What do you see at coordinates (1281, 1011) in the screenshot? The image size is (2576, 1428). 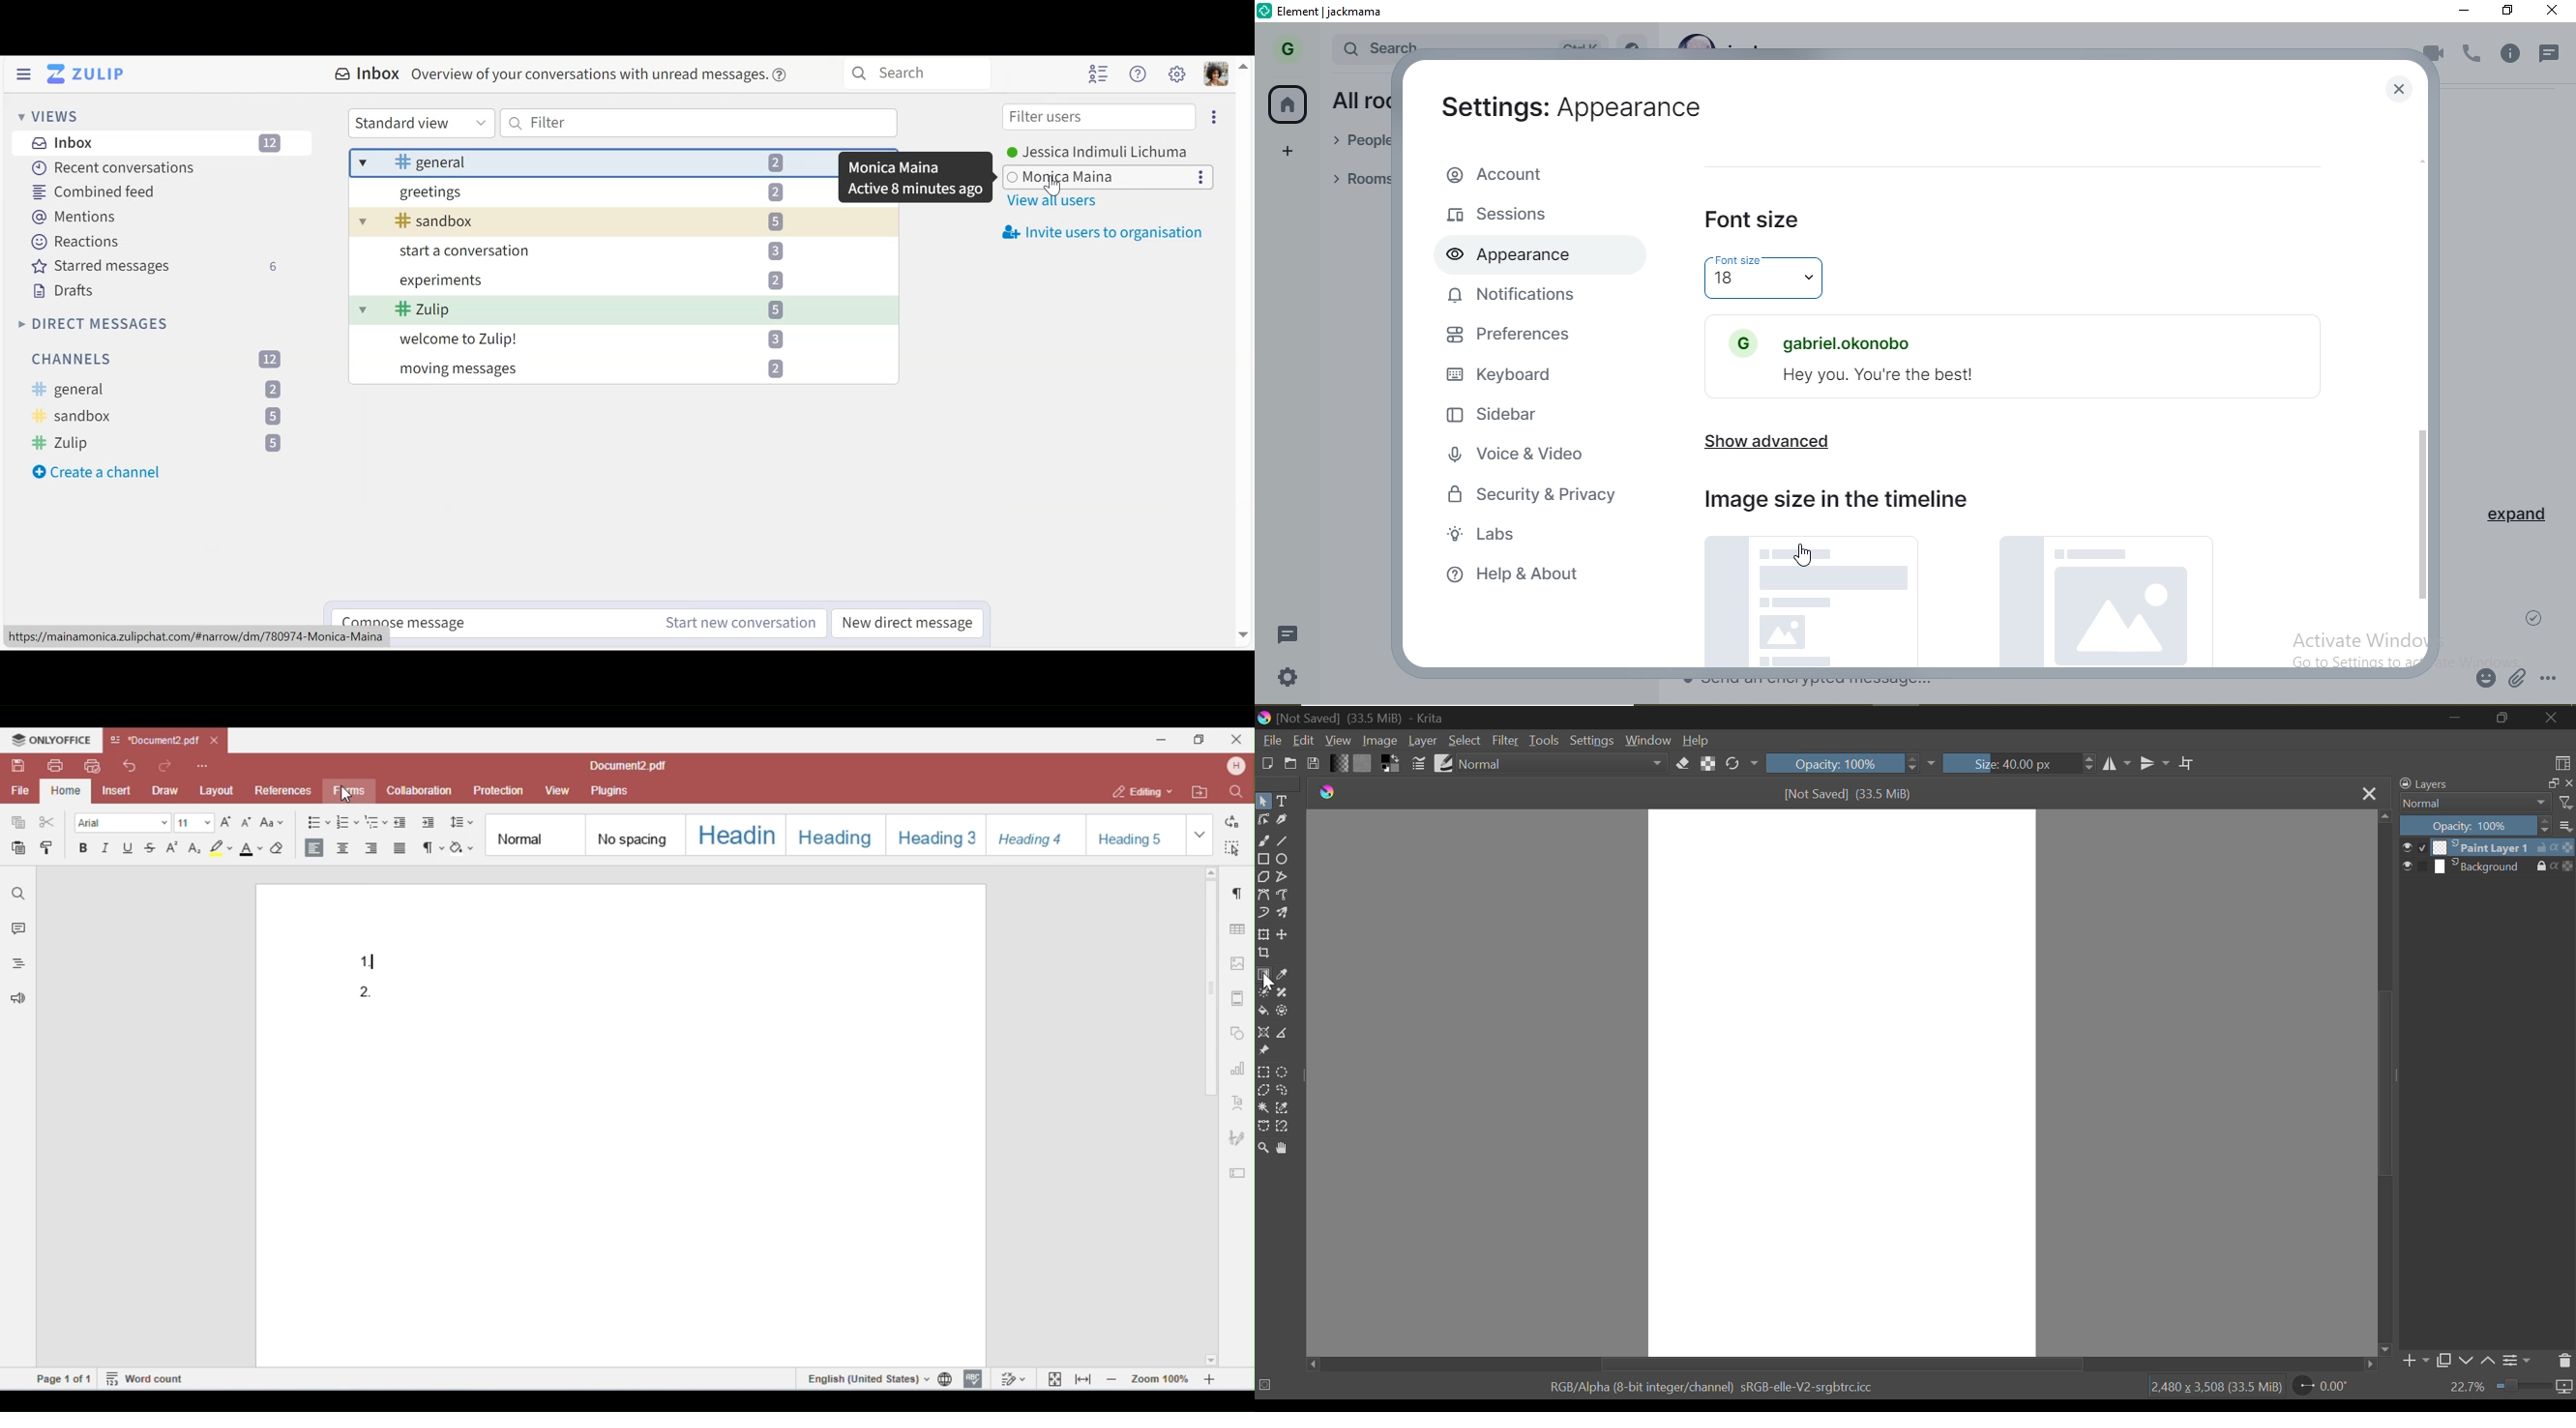 I see `Enclose and Fill` at bounding box center [1281, 1011].